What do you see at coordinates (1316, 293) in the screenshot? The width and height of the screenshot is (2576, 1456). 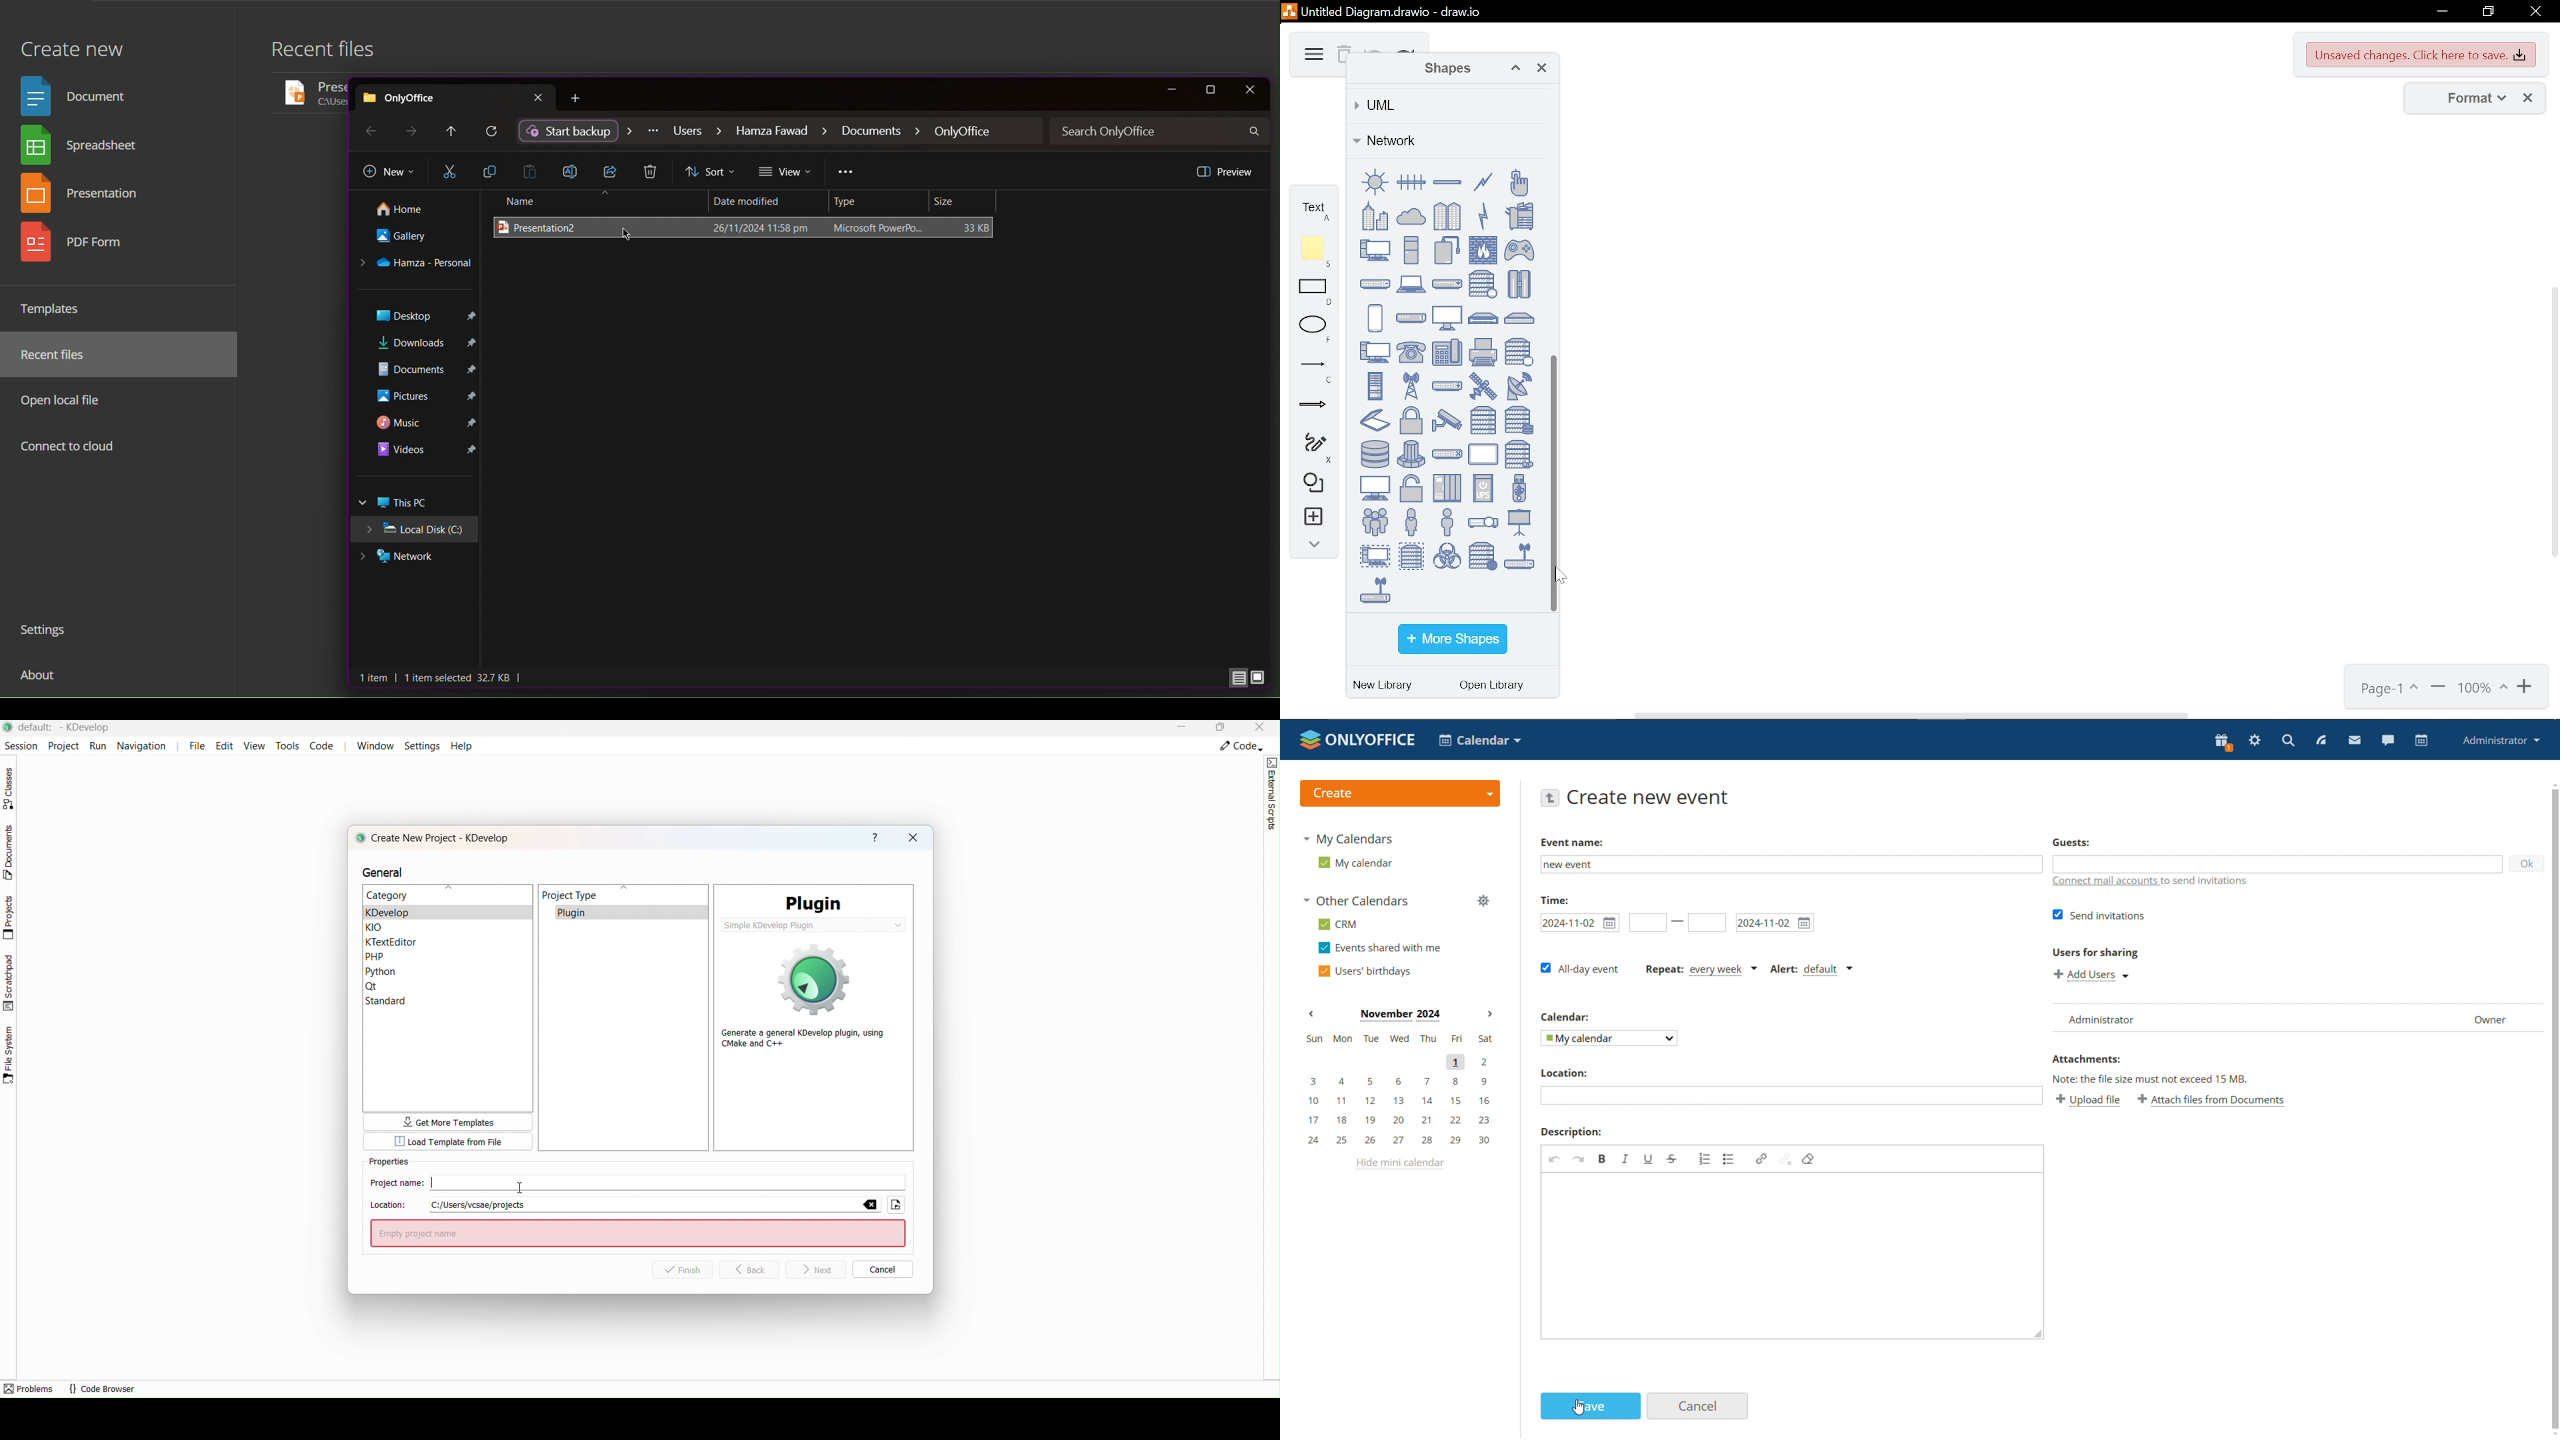 I see `rectangle` at bounding box center [1316, 293].